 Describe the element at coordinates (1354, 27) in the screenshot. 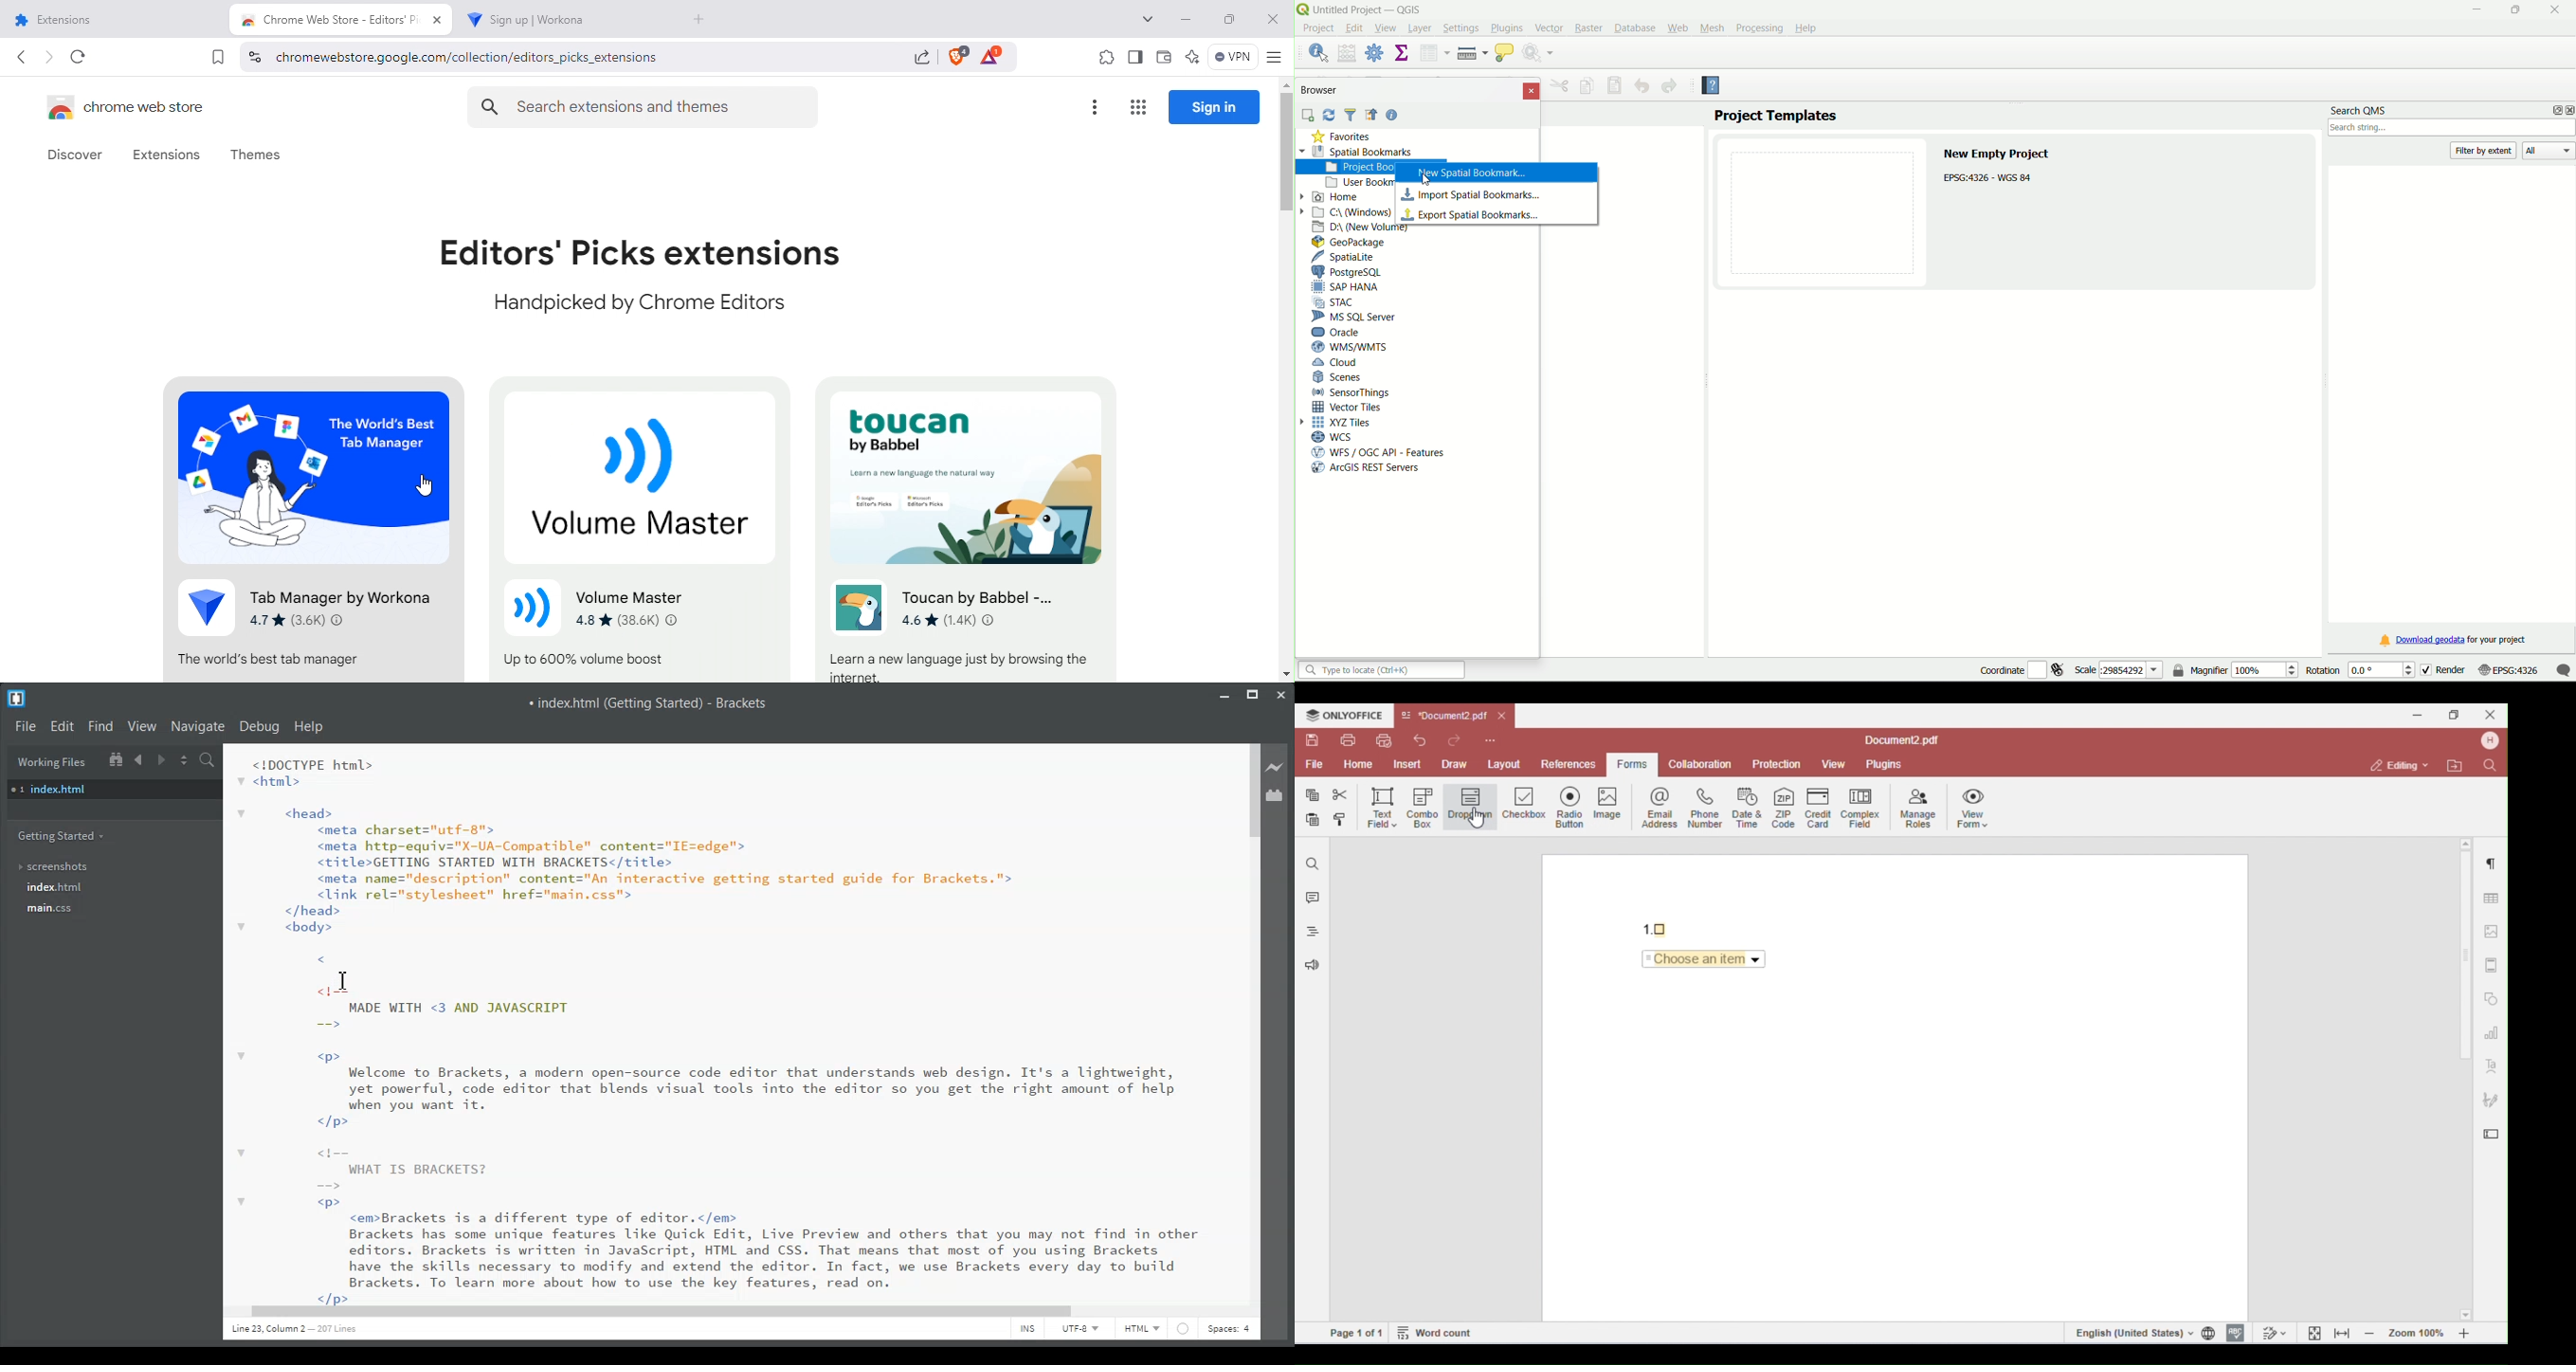

I see `edit` at that location.